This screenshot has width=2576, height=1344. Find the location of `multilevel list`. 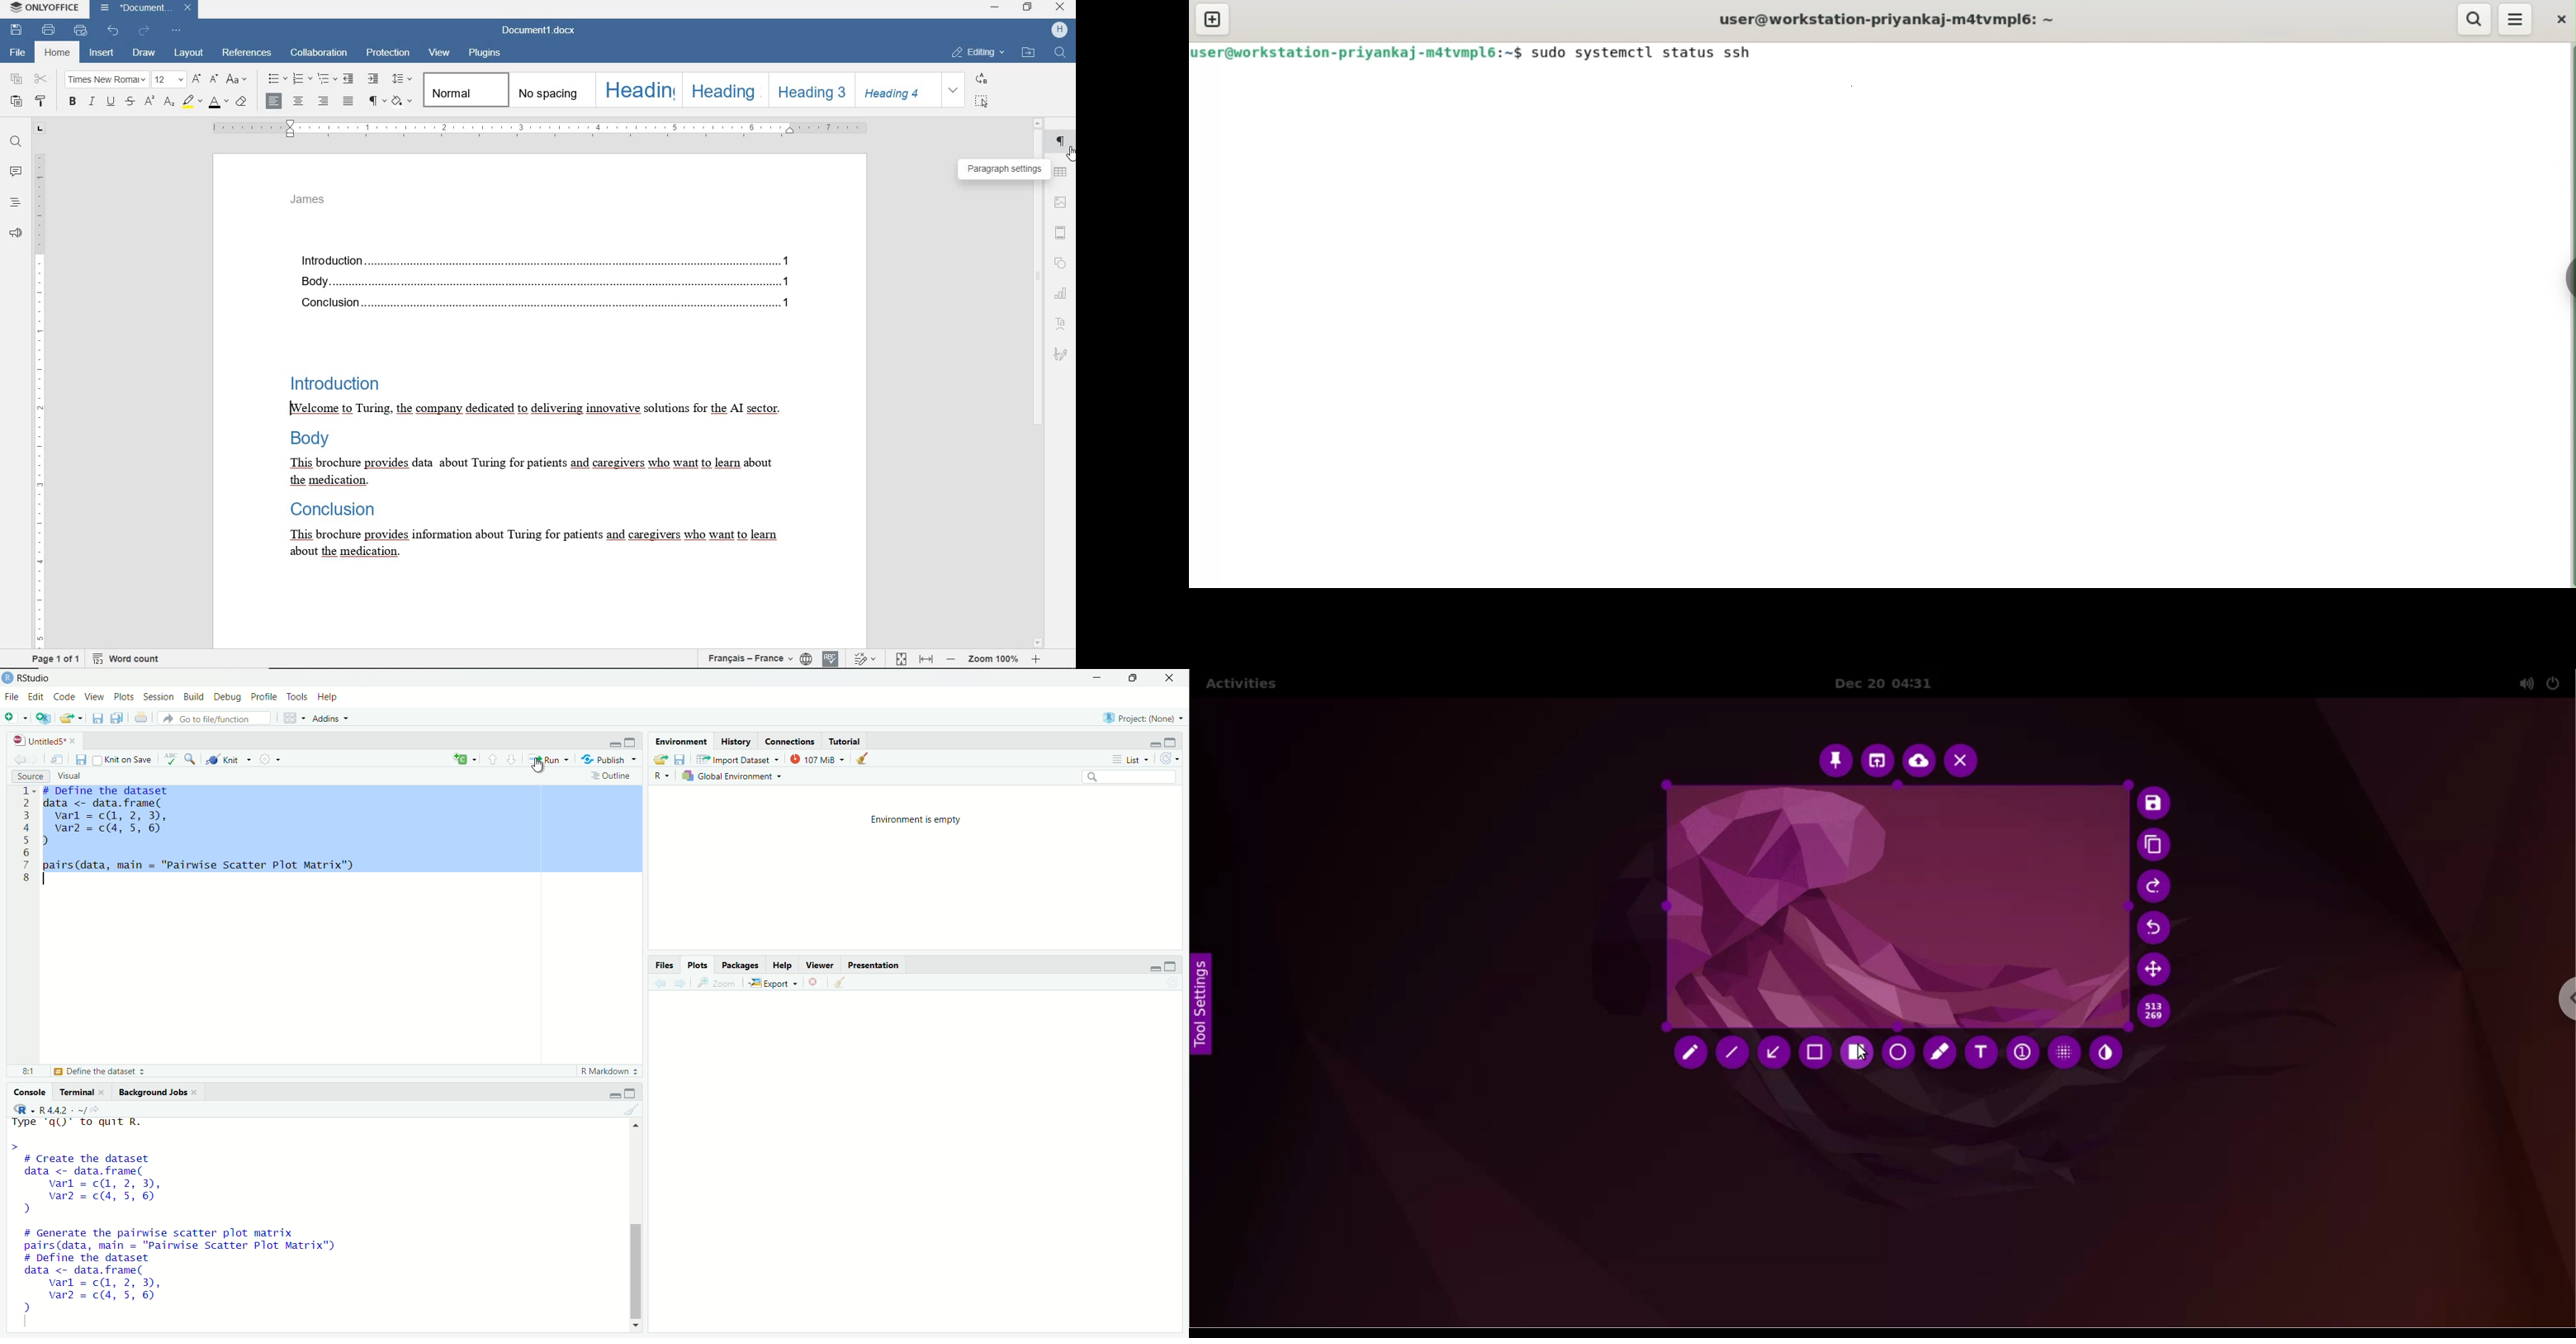

multilevel list is located at coordinates (329, 79).